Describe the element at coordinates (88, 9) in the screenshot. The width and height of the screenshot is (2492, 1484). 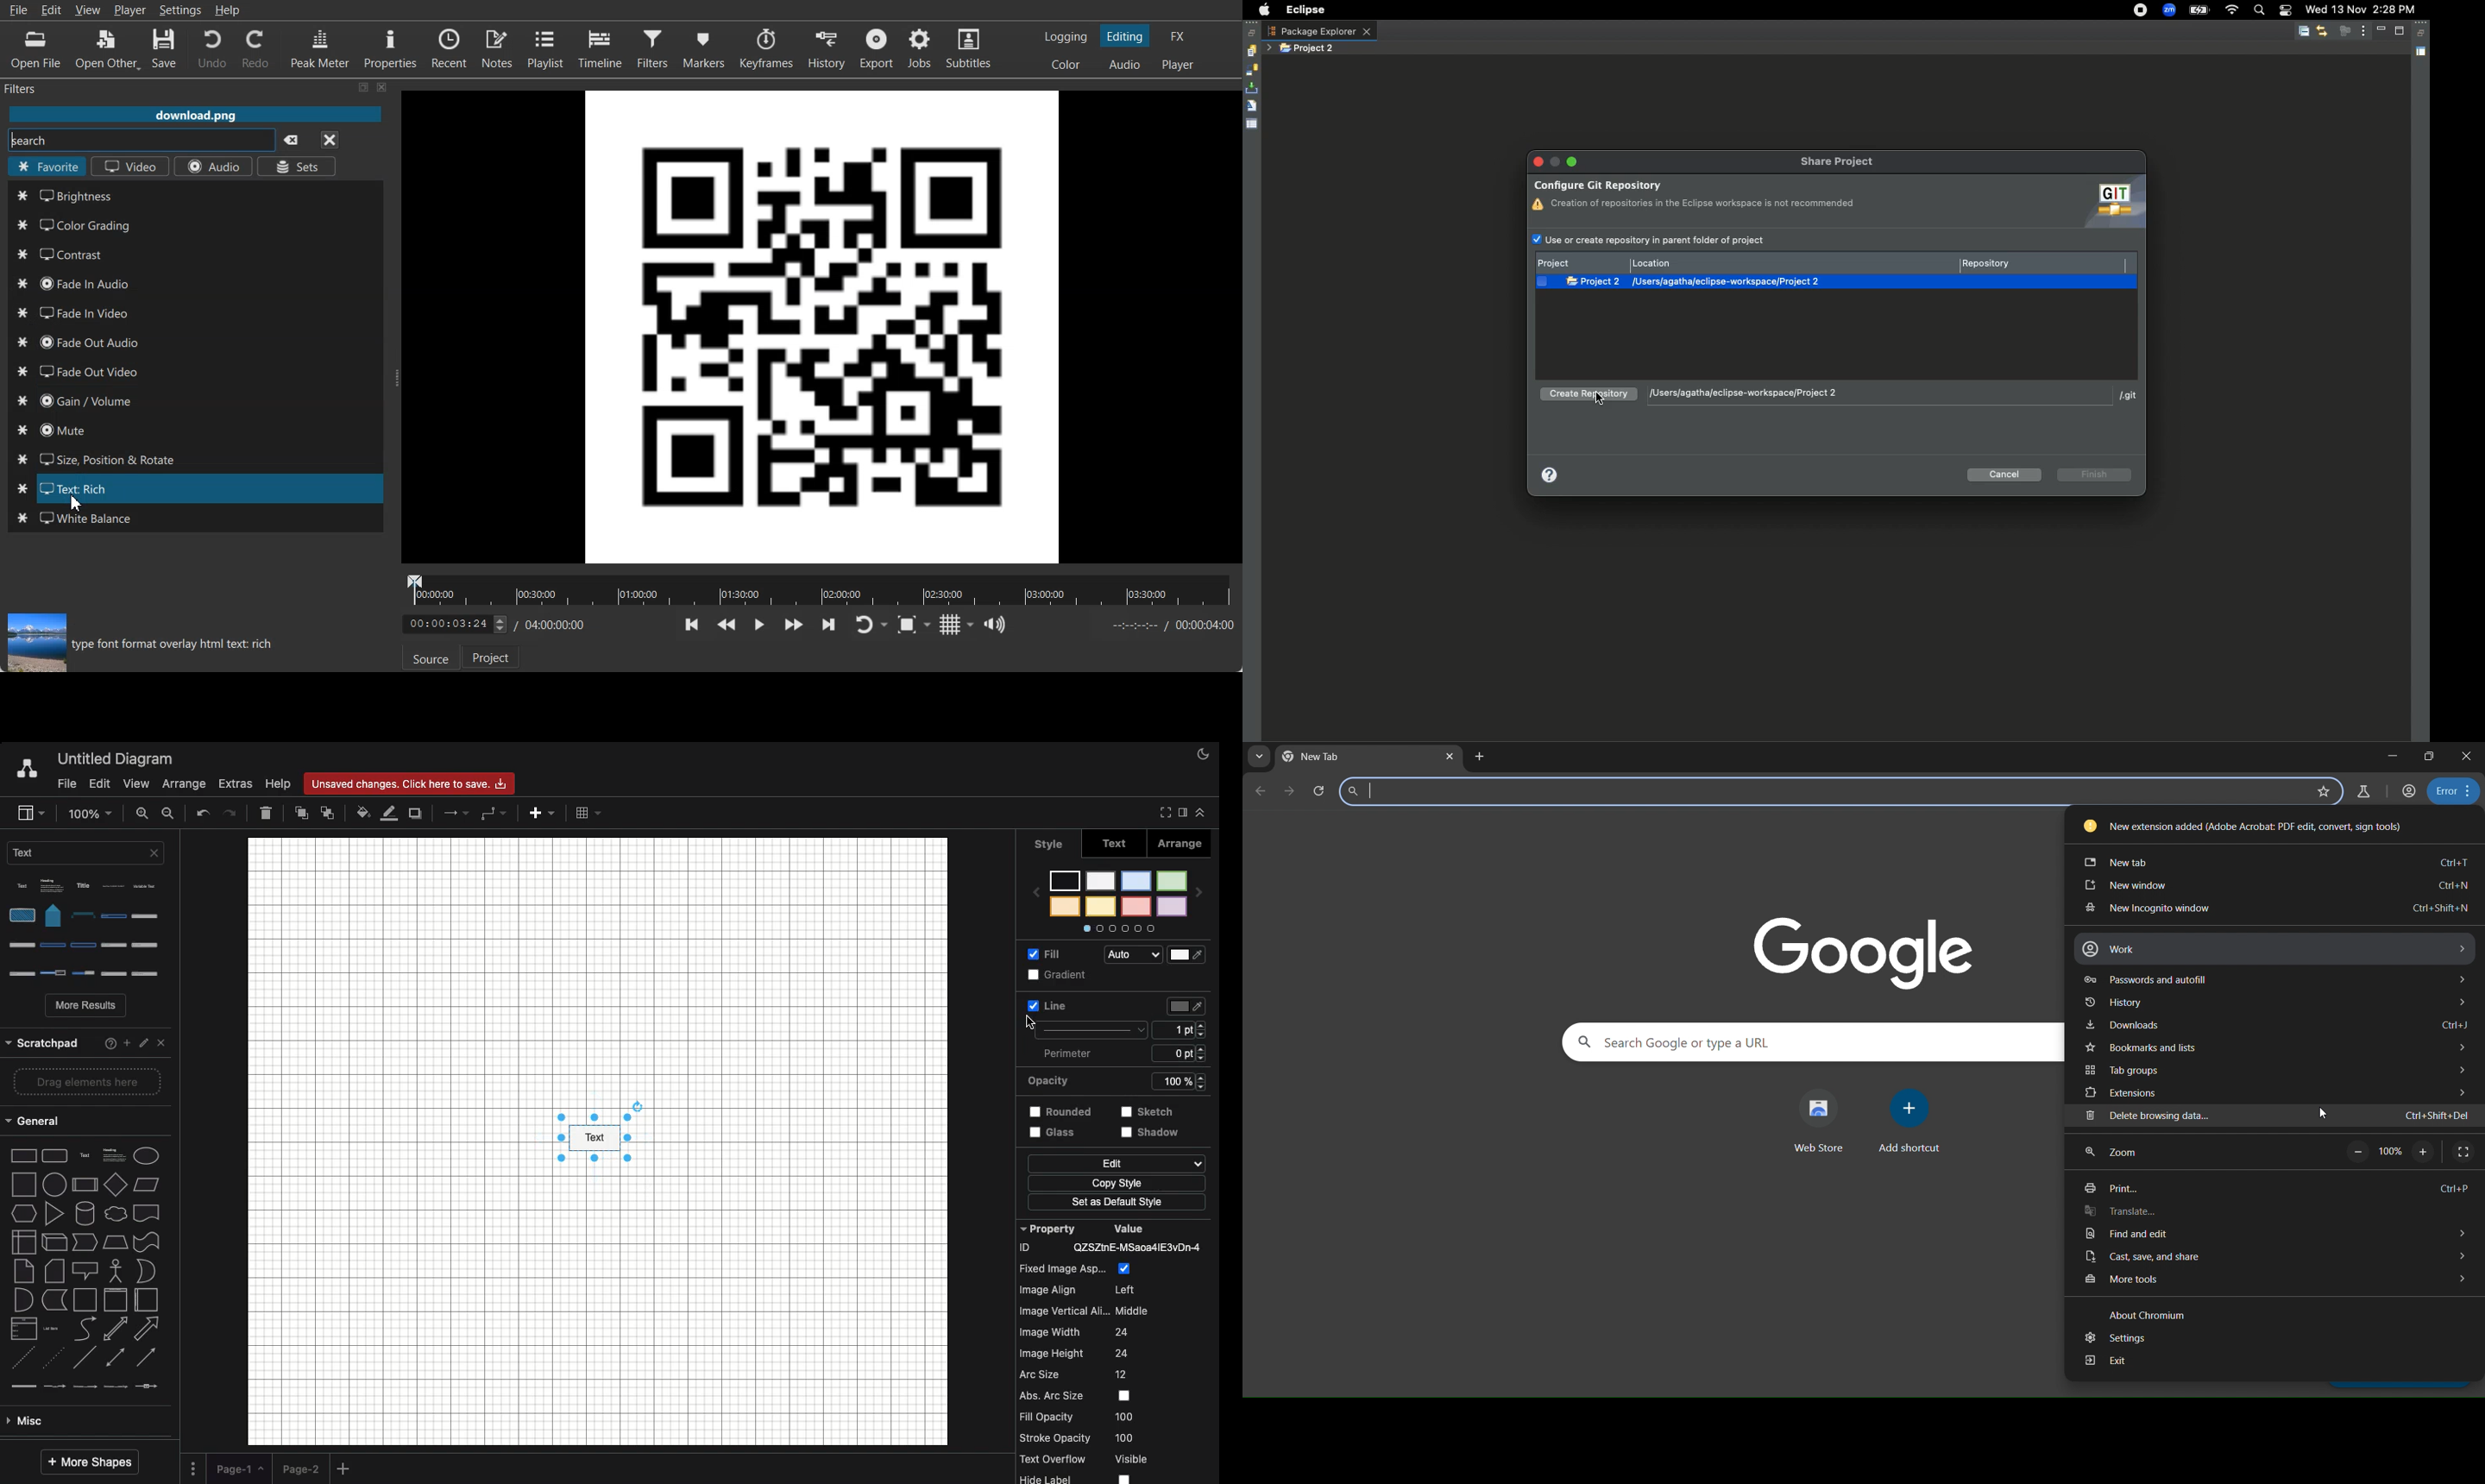
I see `View` at that location.